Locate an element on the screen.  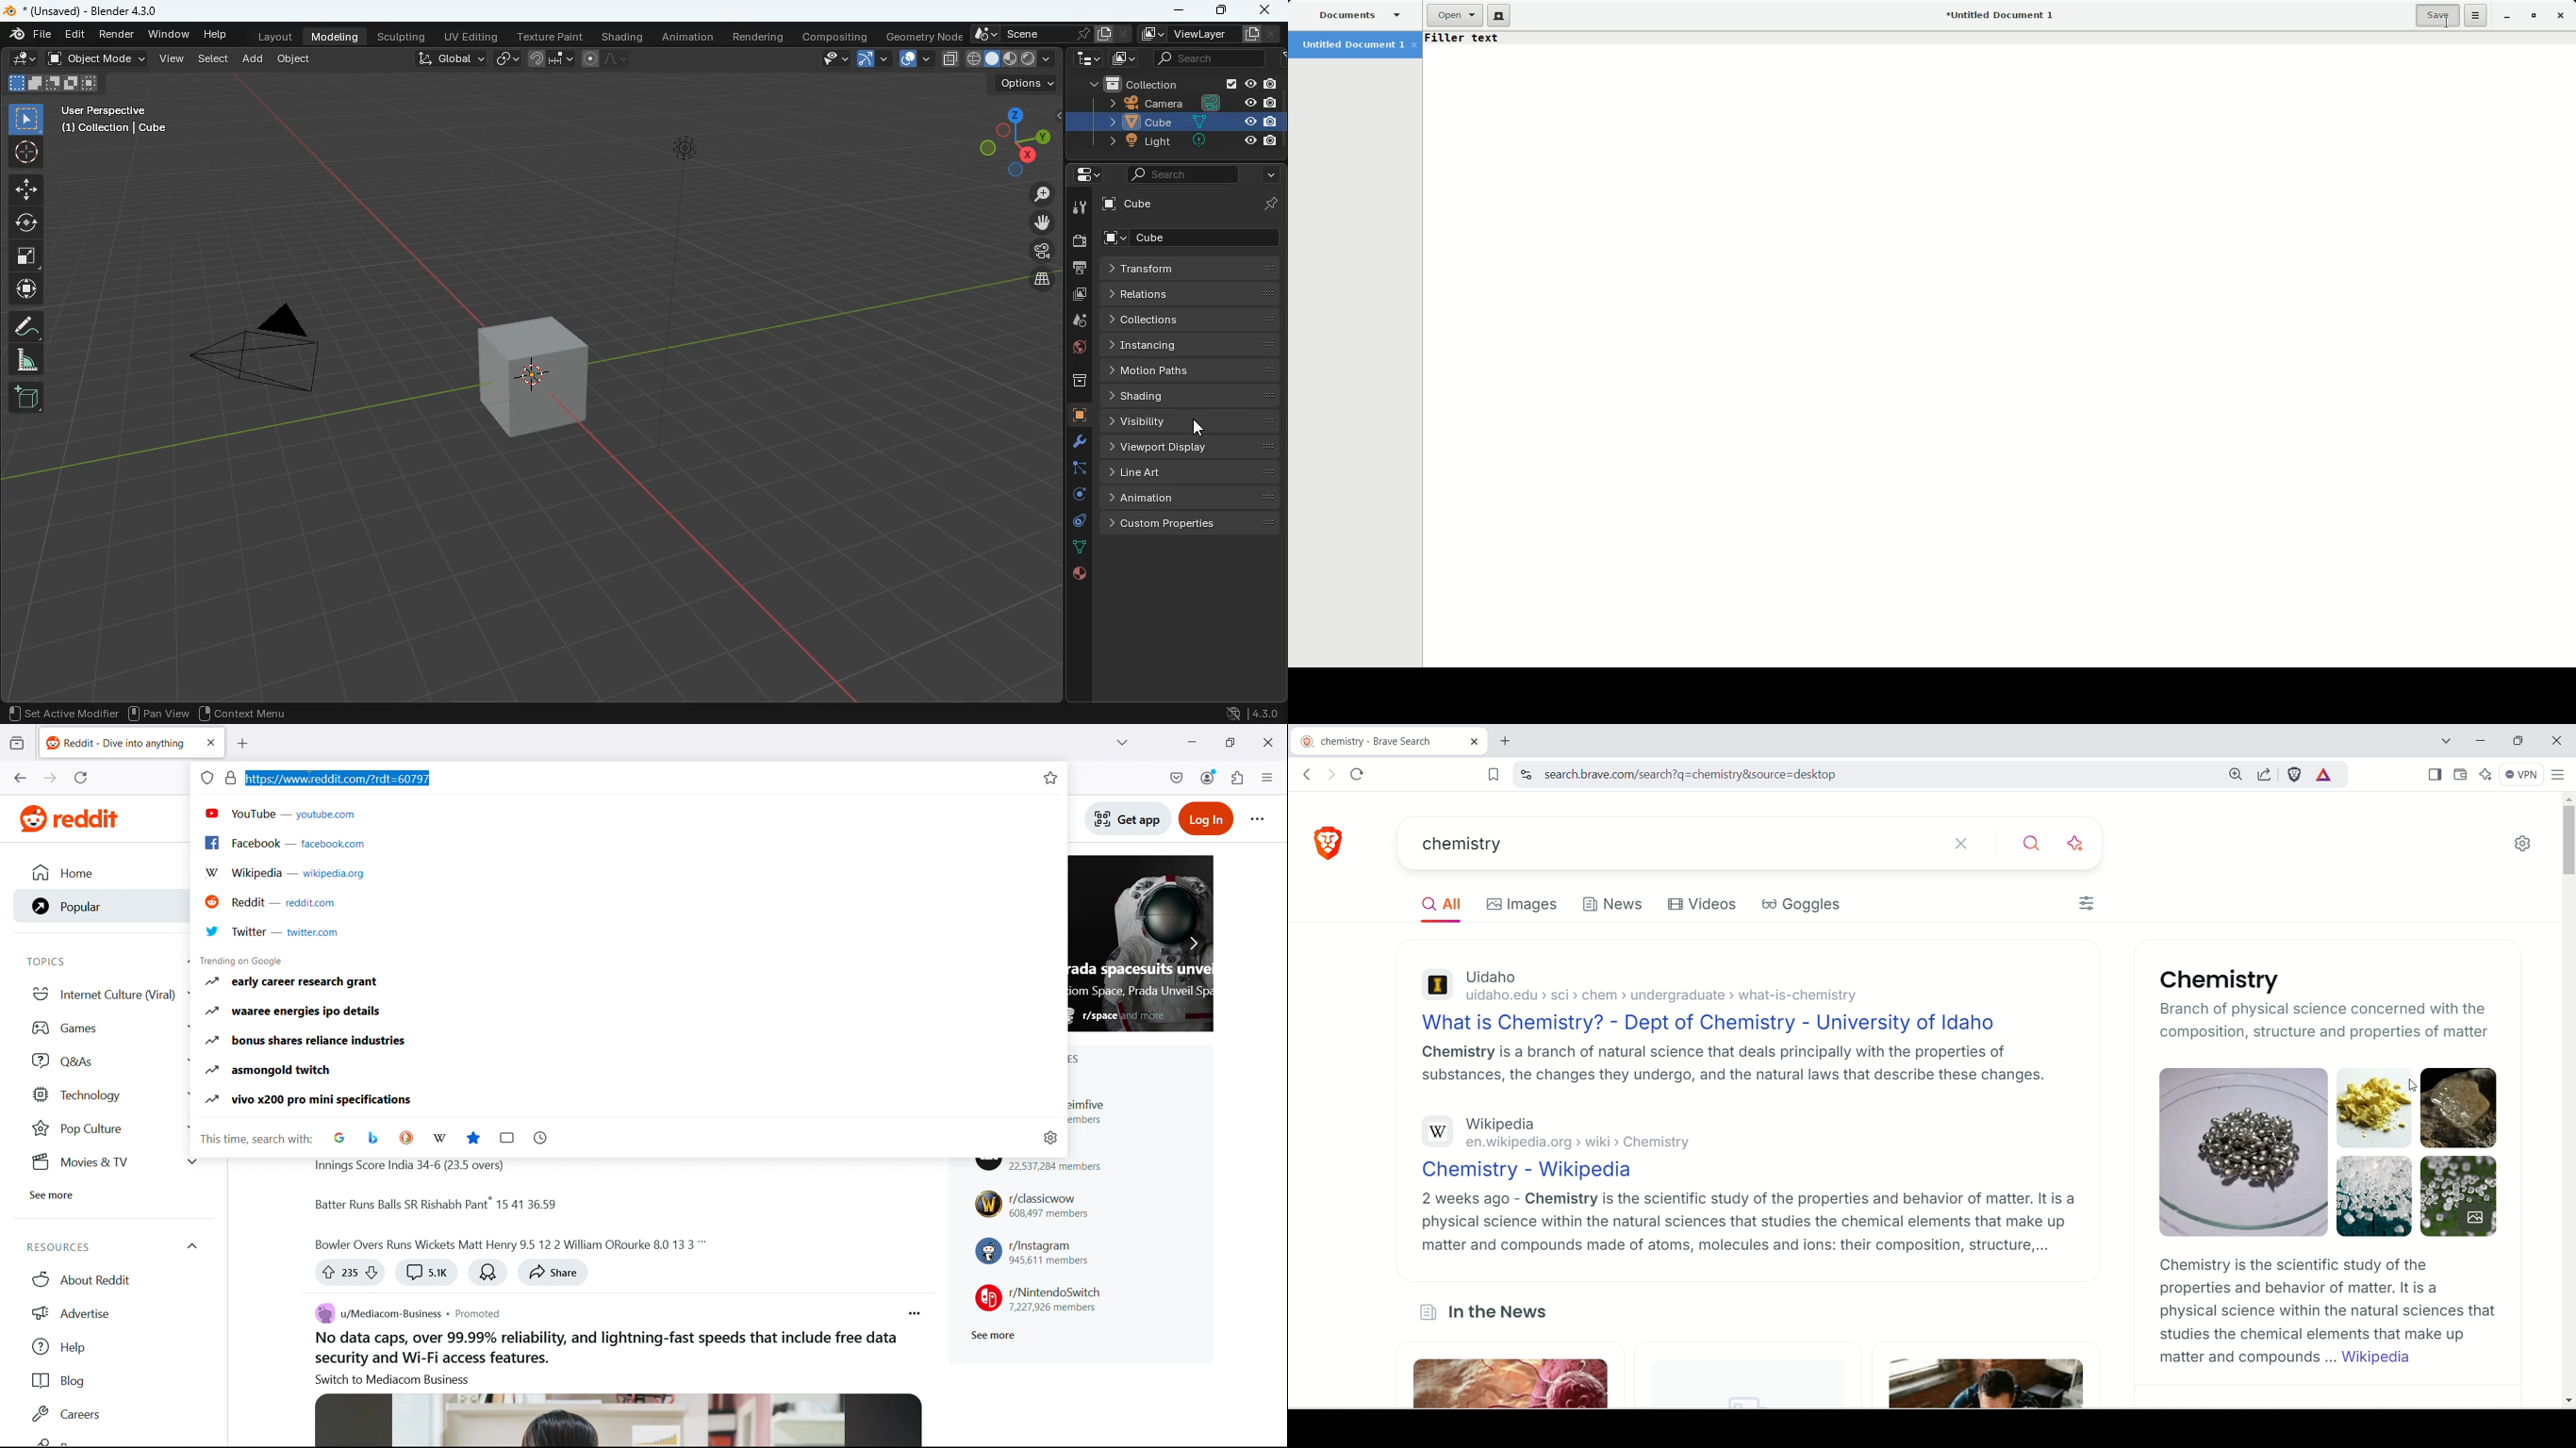
Wikipedia.org is located at coordinates (630, 871).